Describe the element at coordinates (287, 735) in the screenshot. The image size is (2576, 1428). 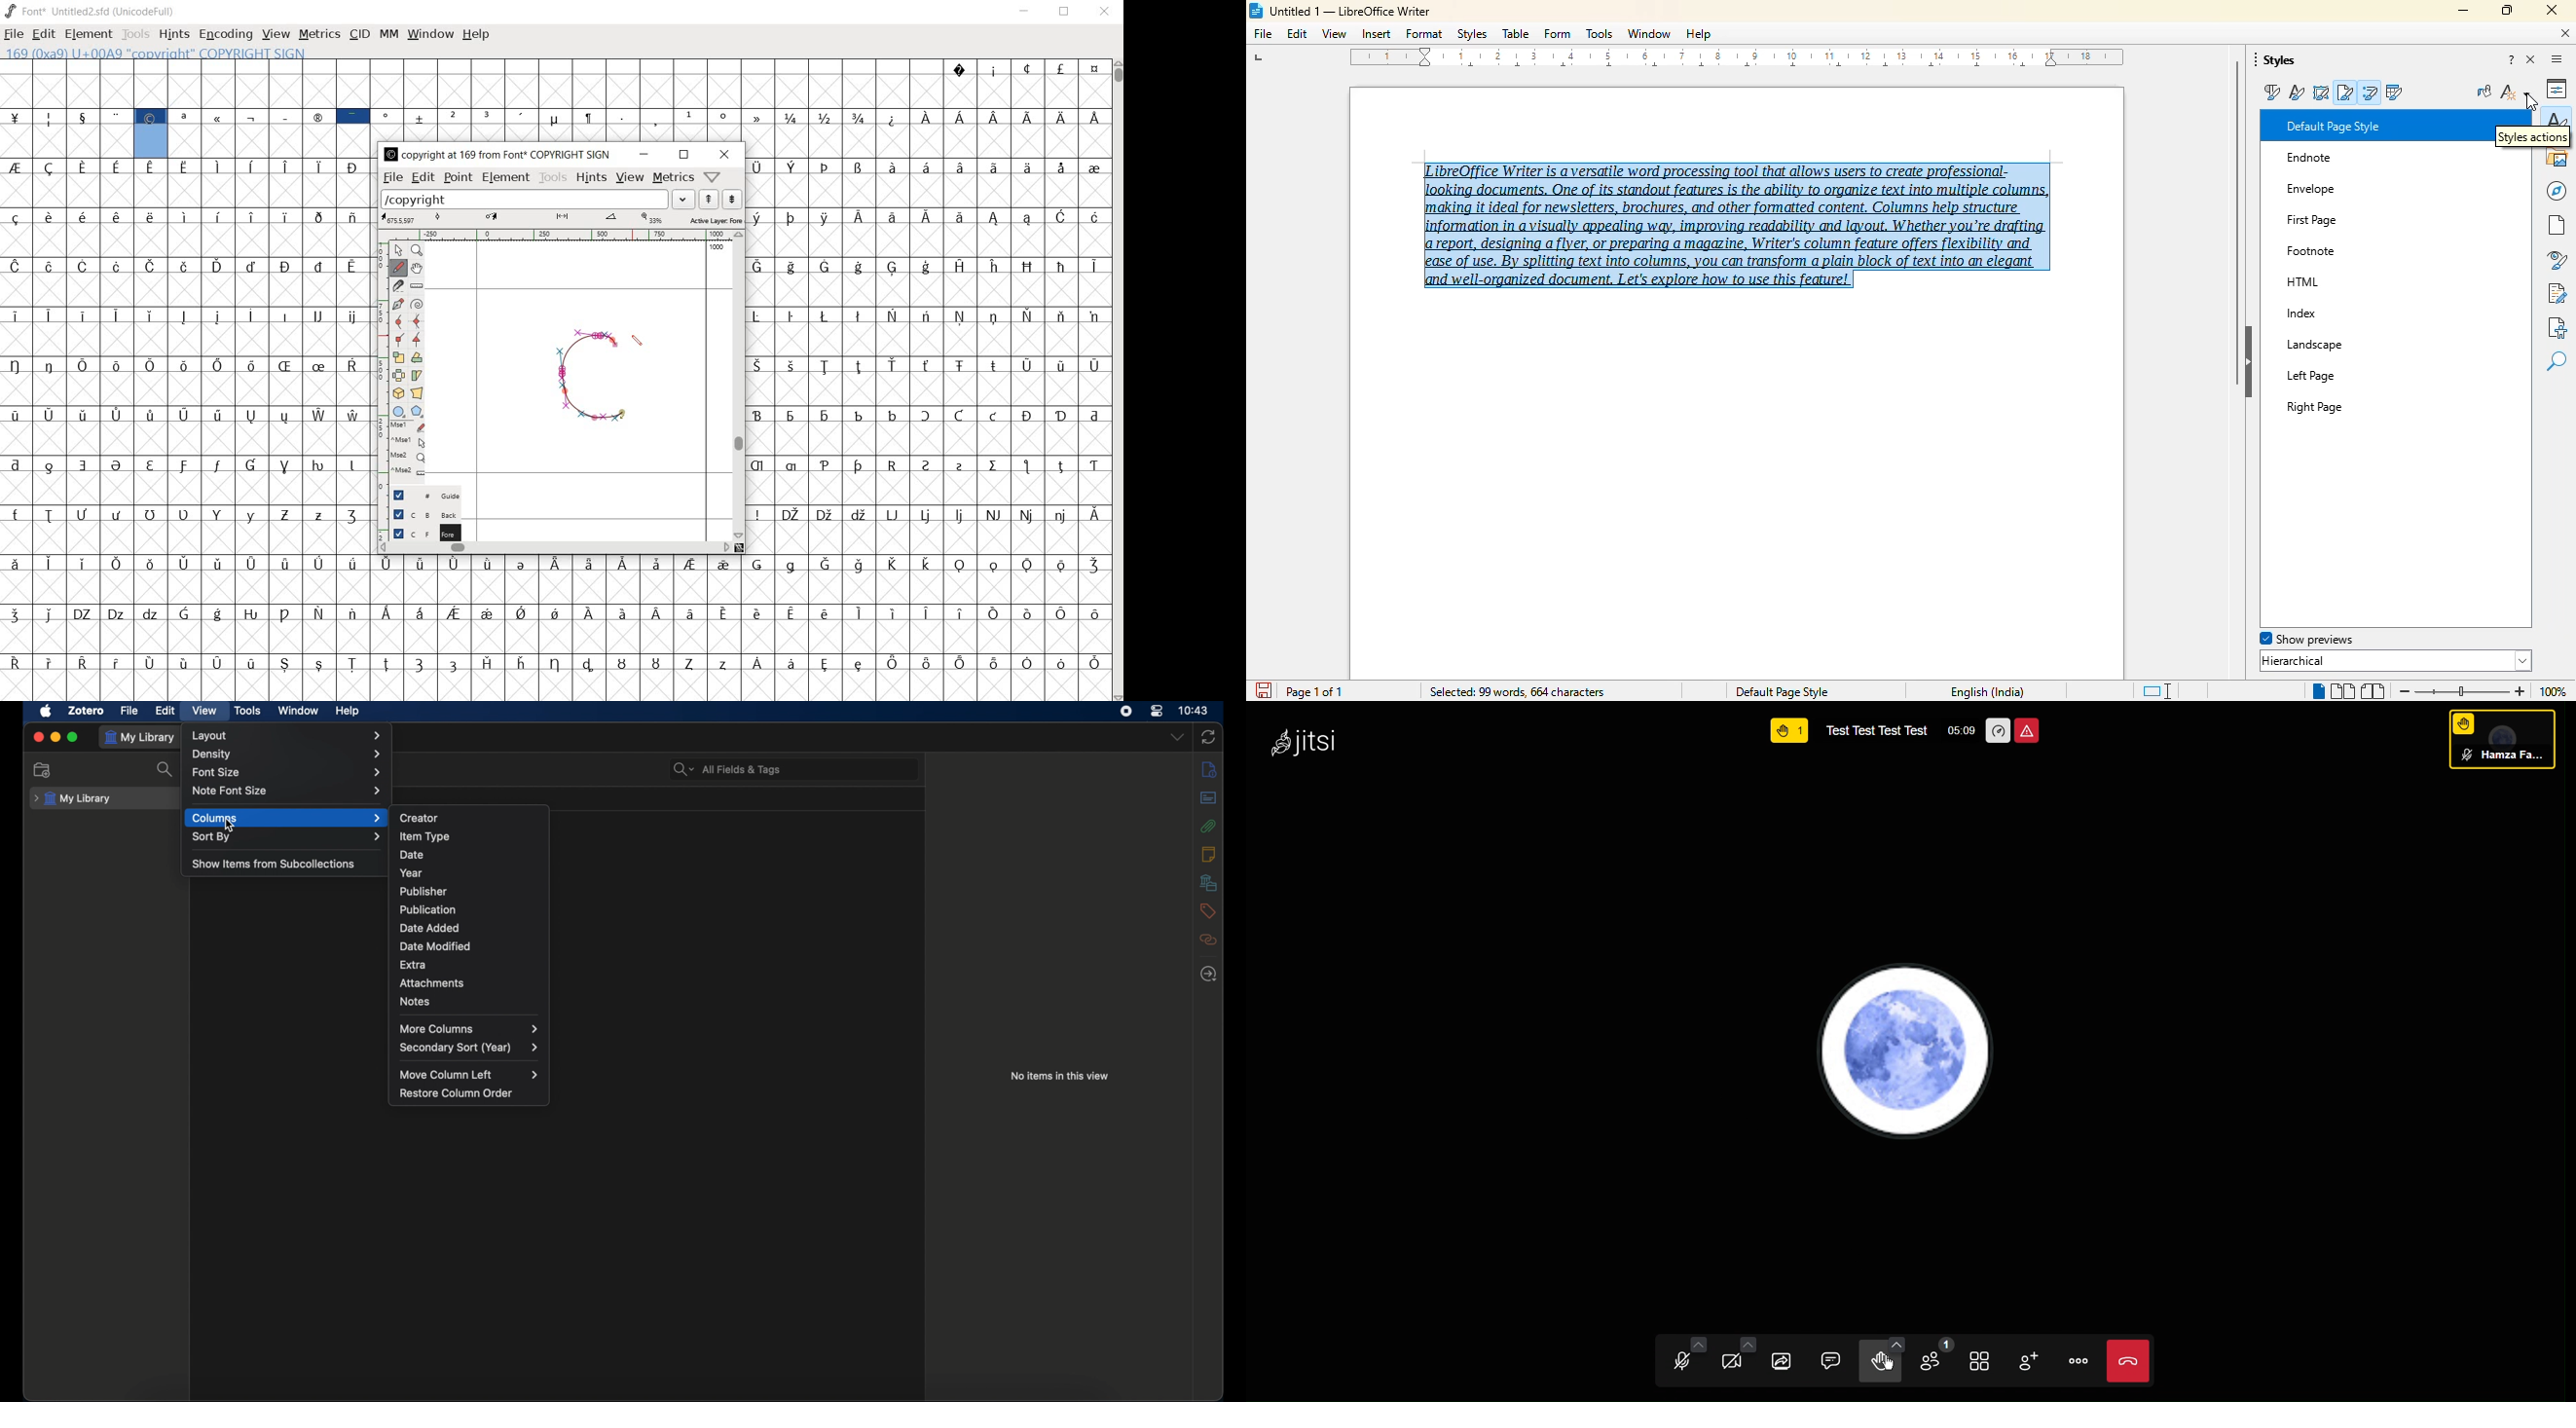
I see `layout` at that location.